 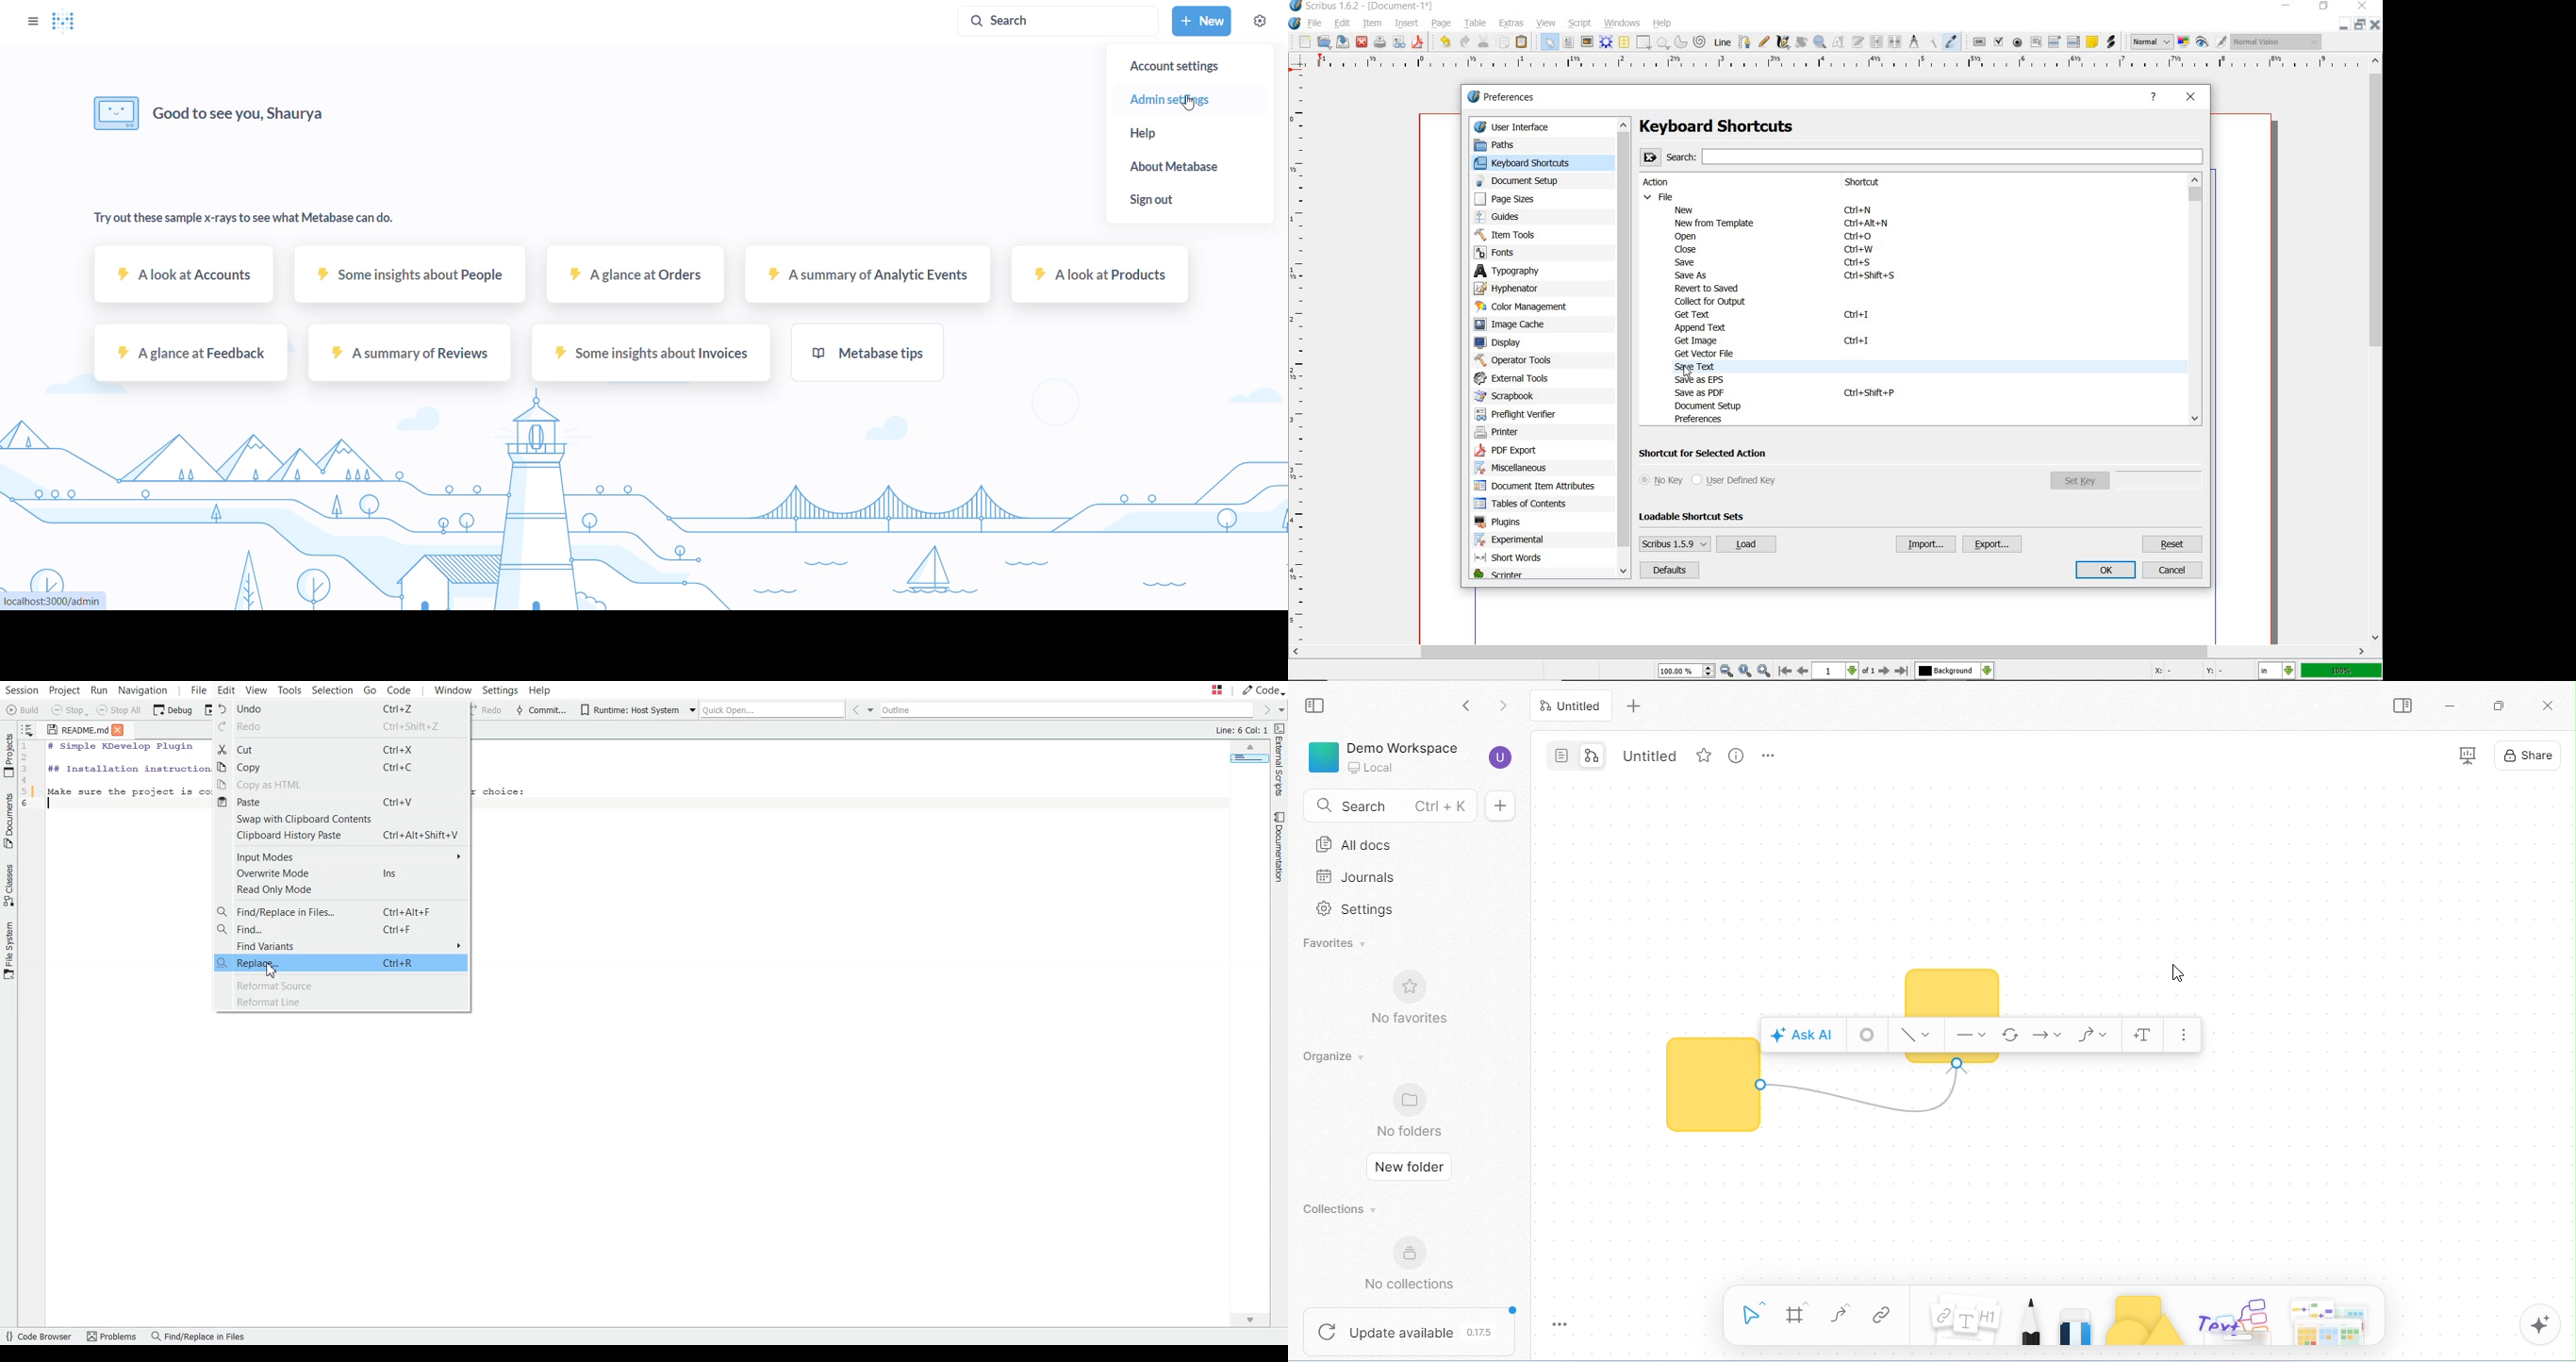 I want to click on preferences, so click(x=1703, y=419).